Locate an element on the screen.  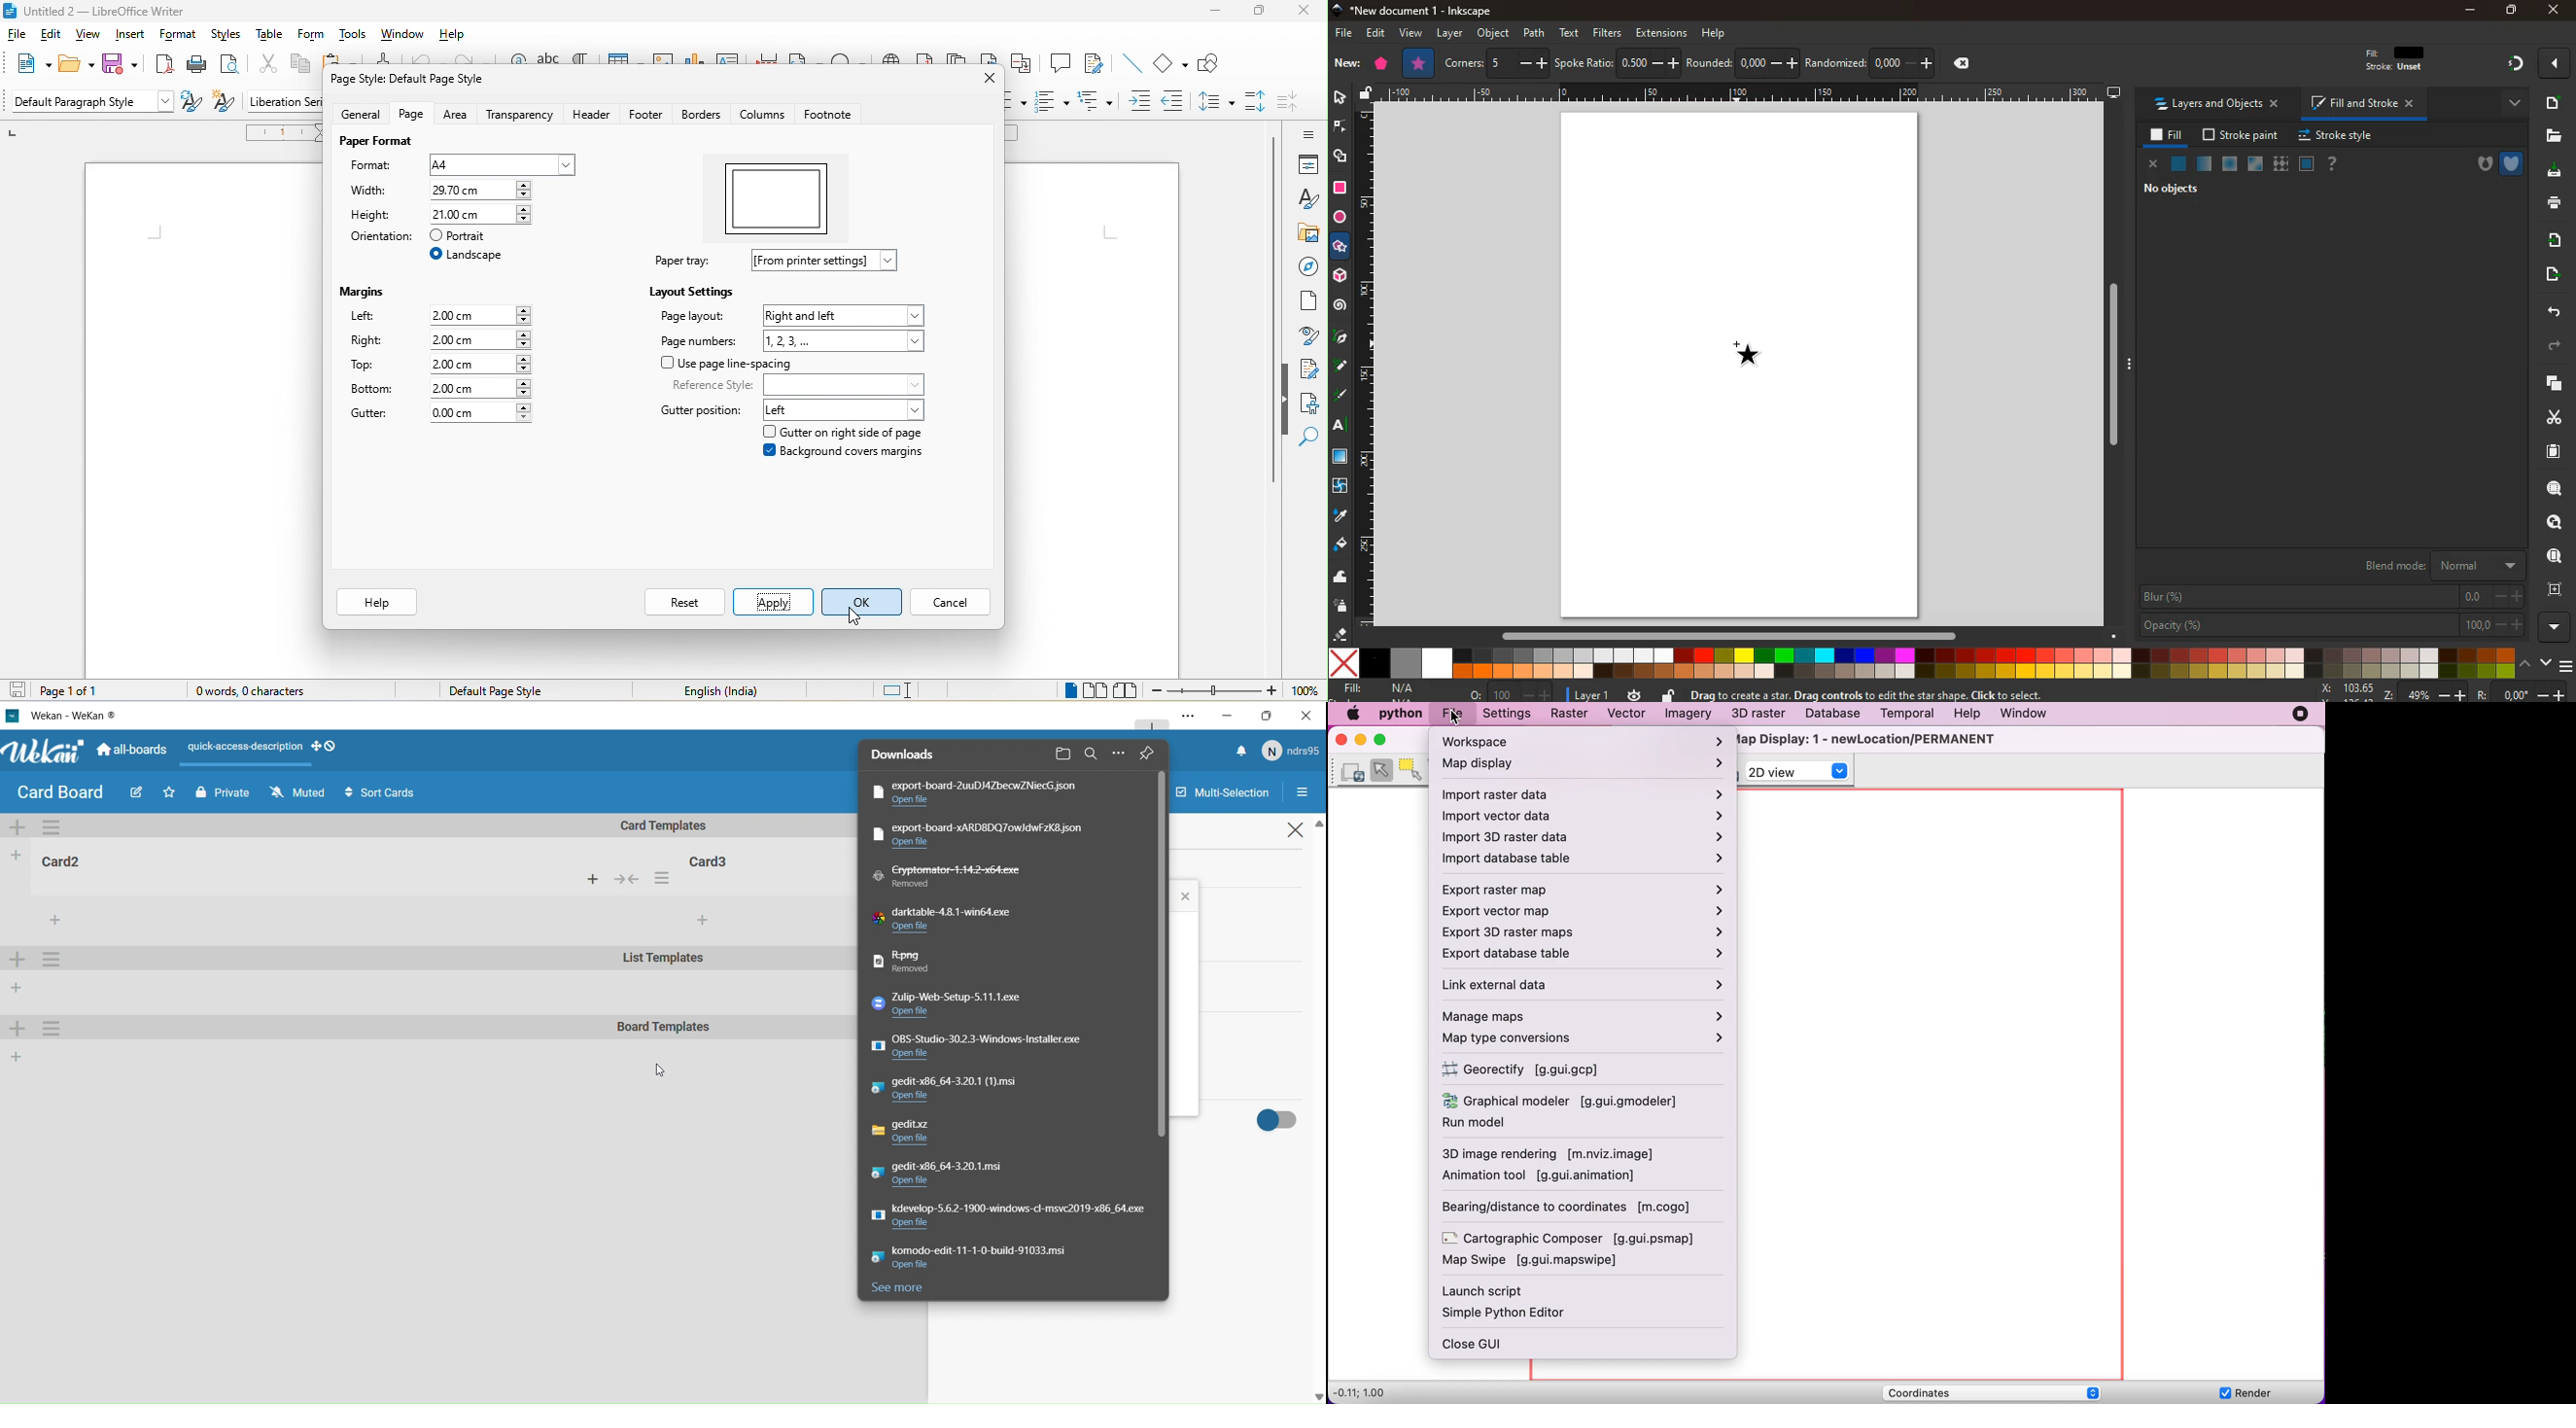
set line spacing is located at coordinates (1215, 104).